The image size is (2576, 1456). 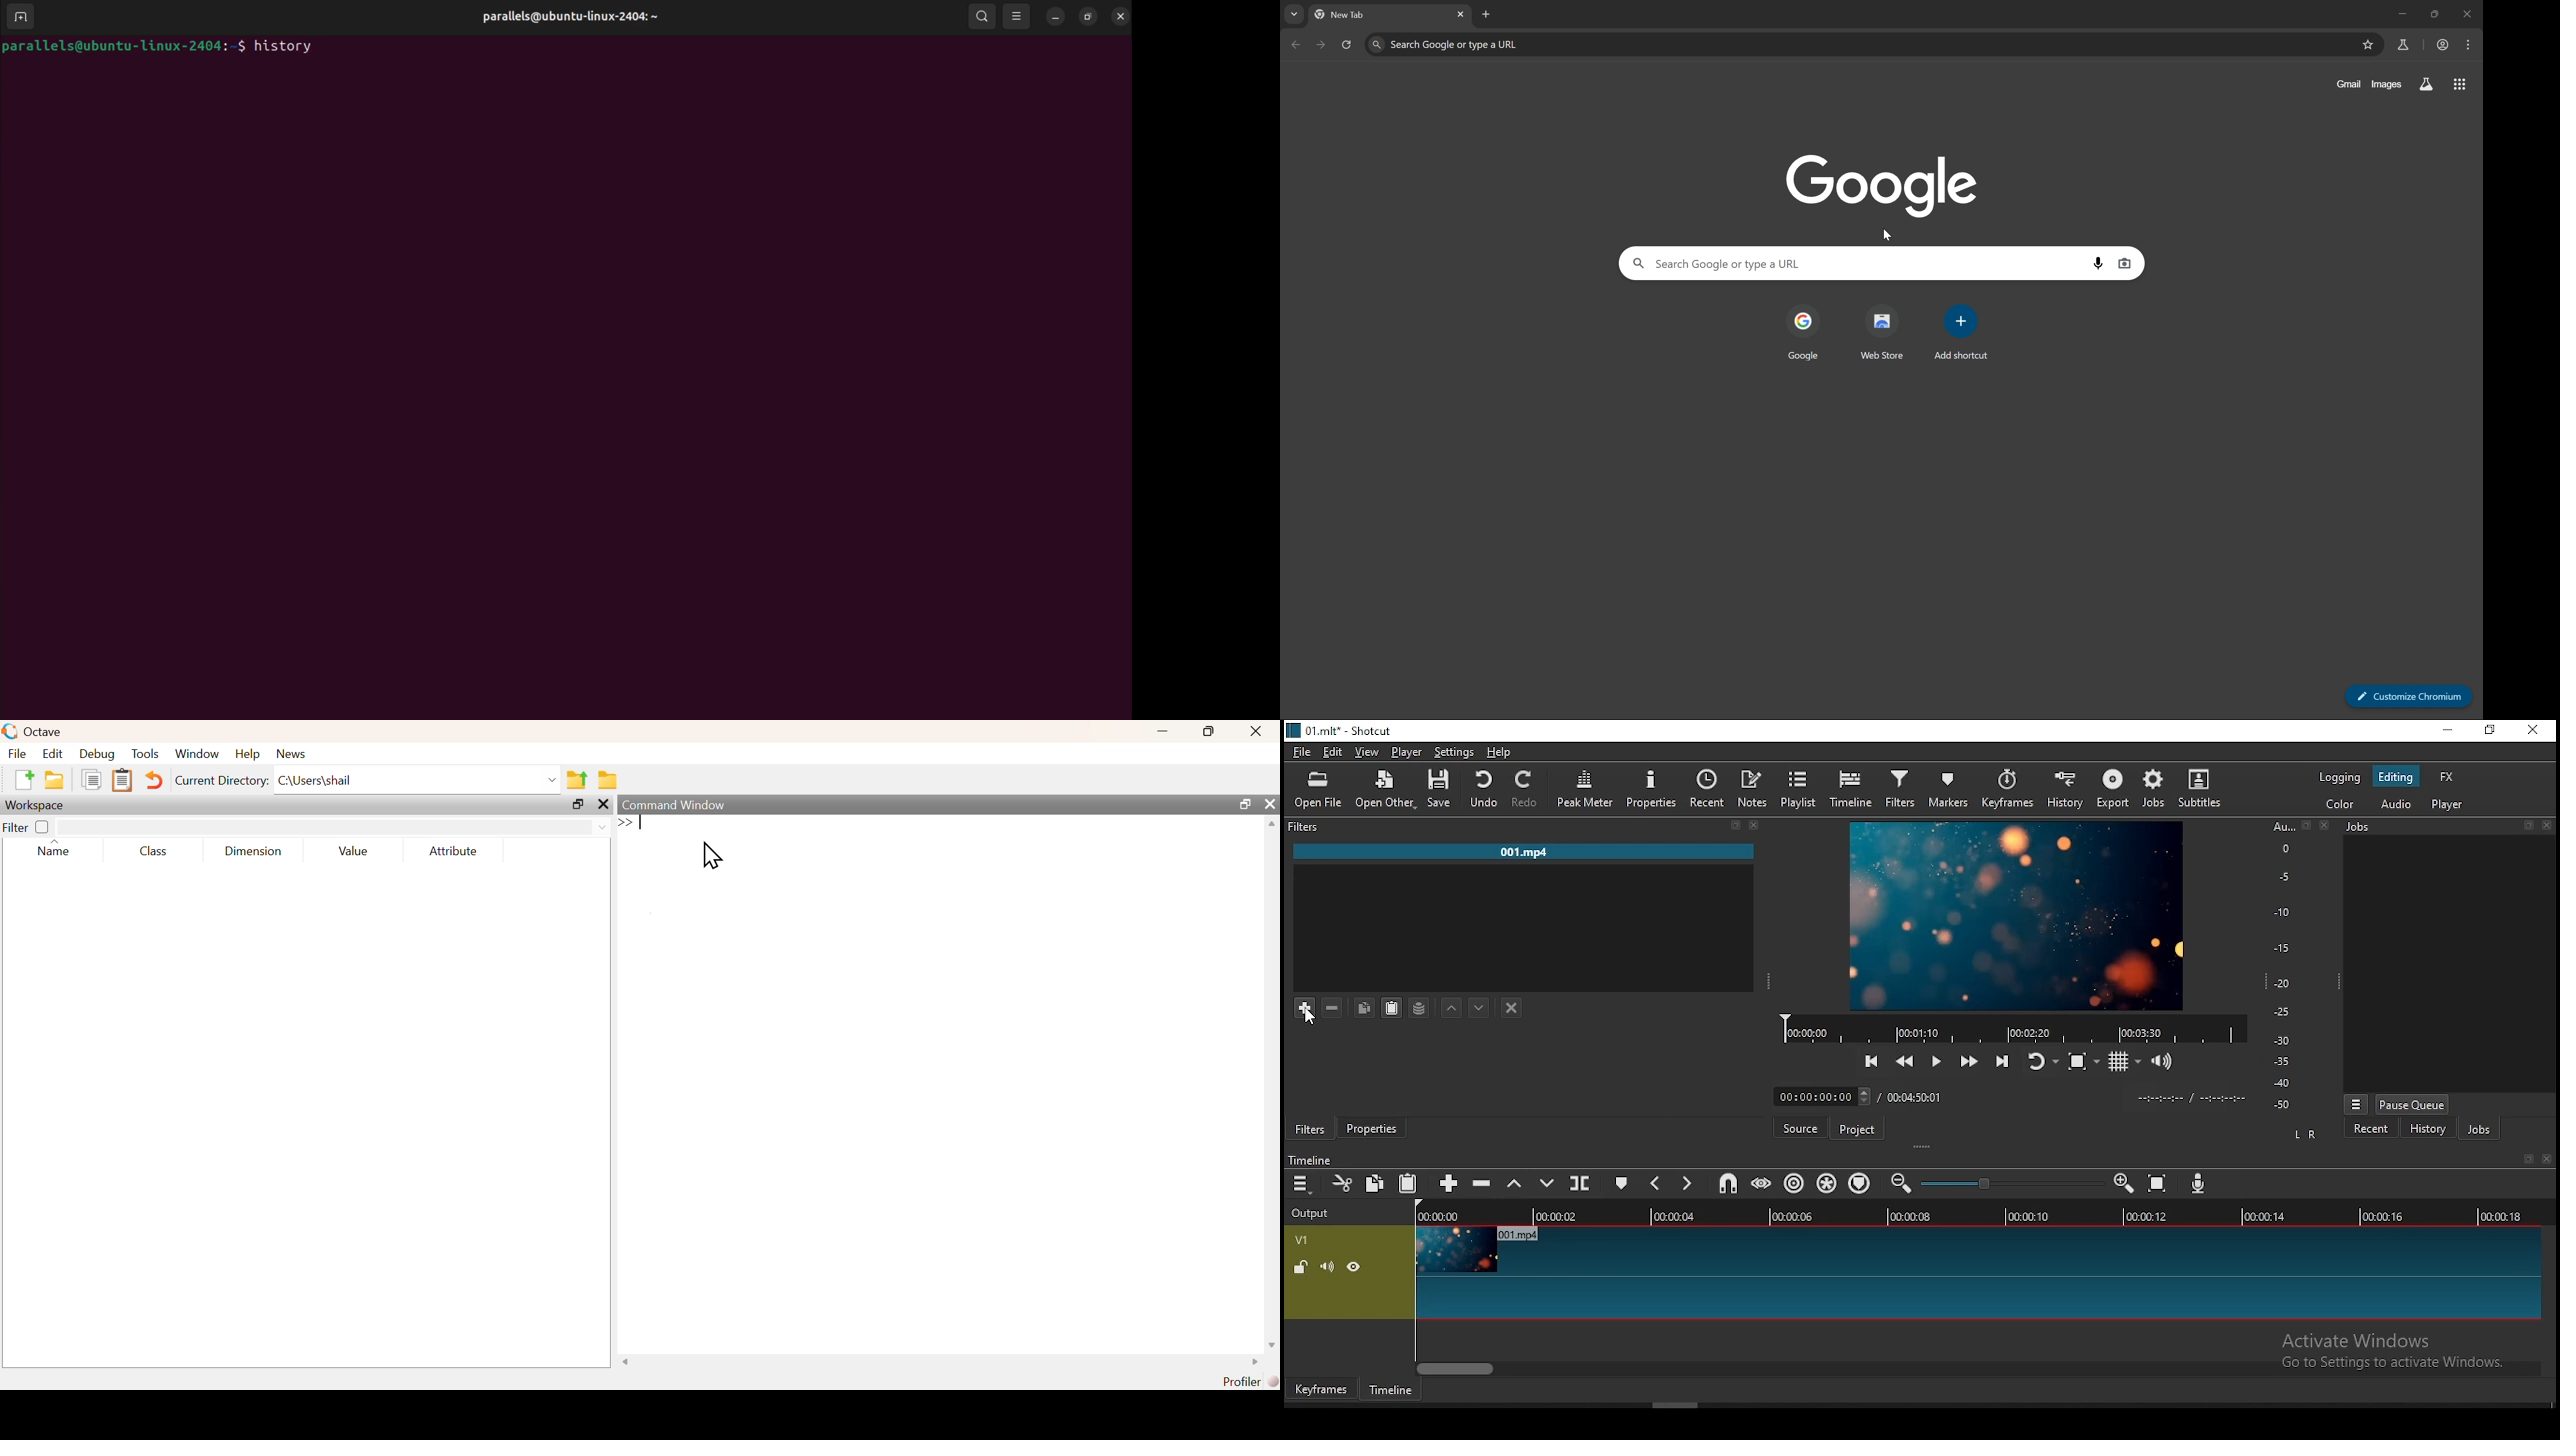 What do you see at coordinates (1340, 730) in the screenshot?
I see `01.mlt - Shortcut` at bounding box center [1340, 730].